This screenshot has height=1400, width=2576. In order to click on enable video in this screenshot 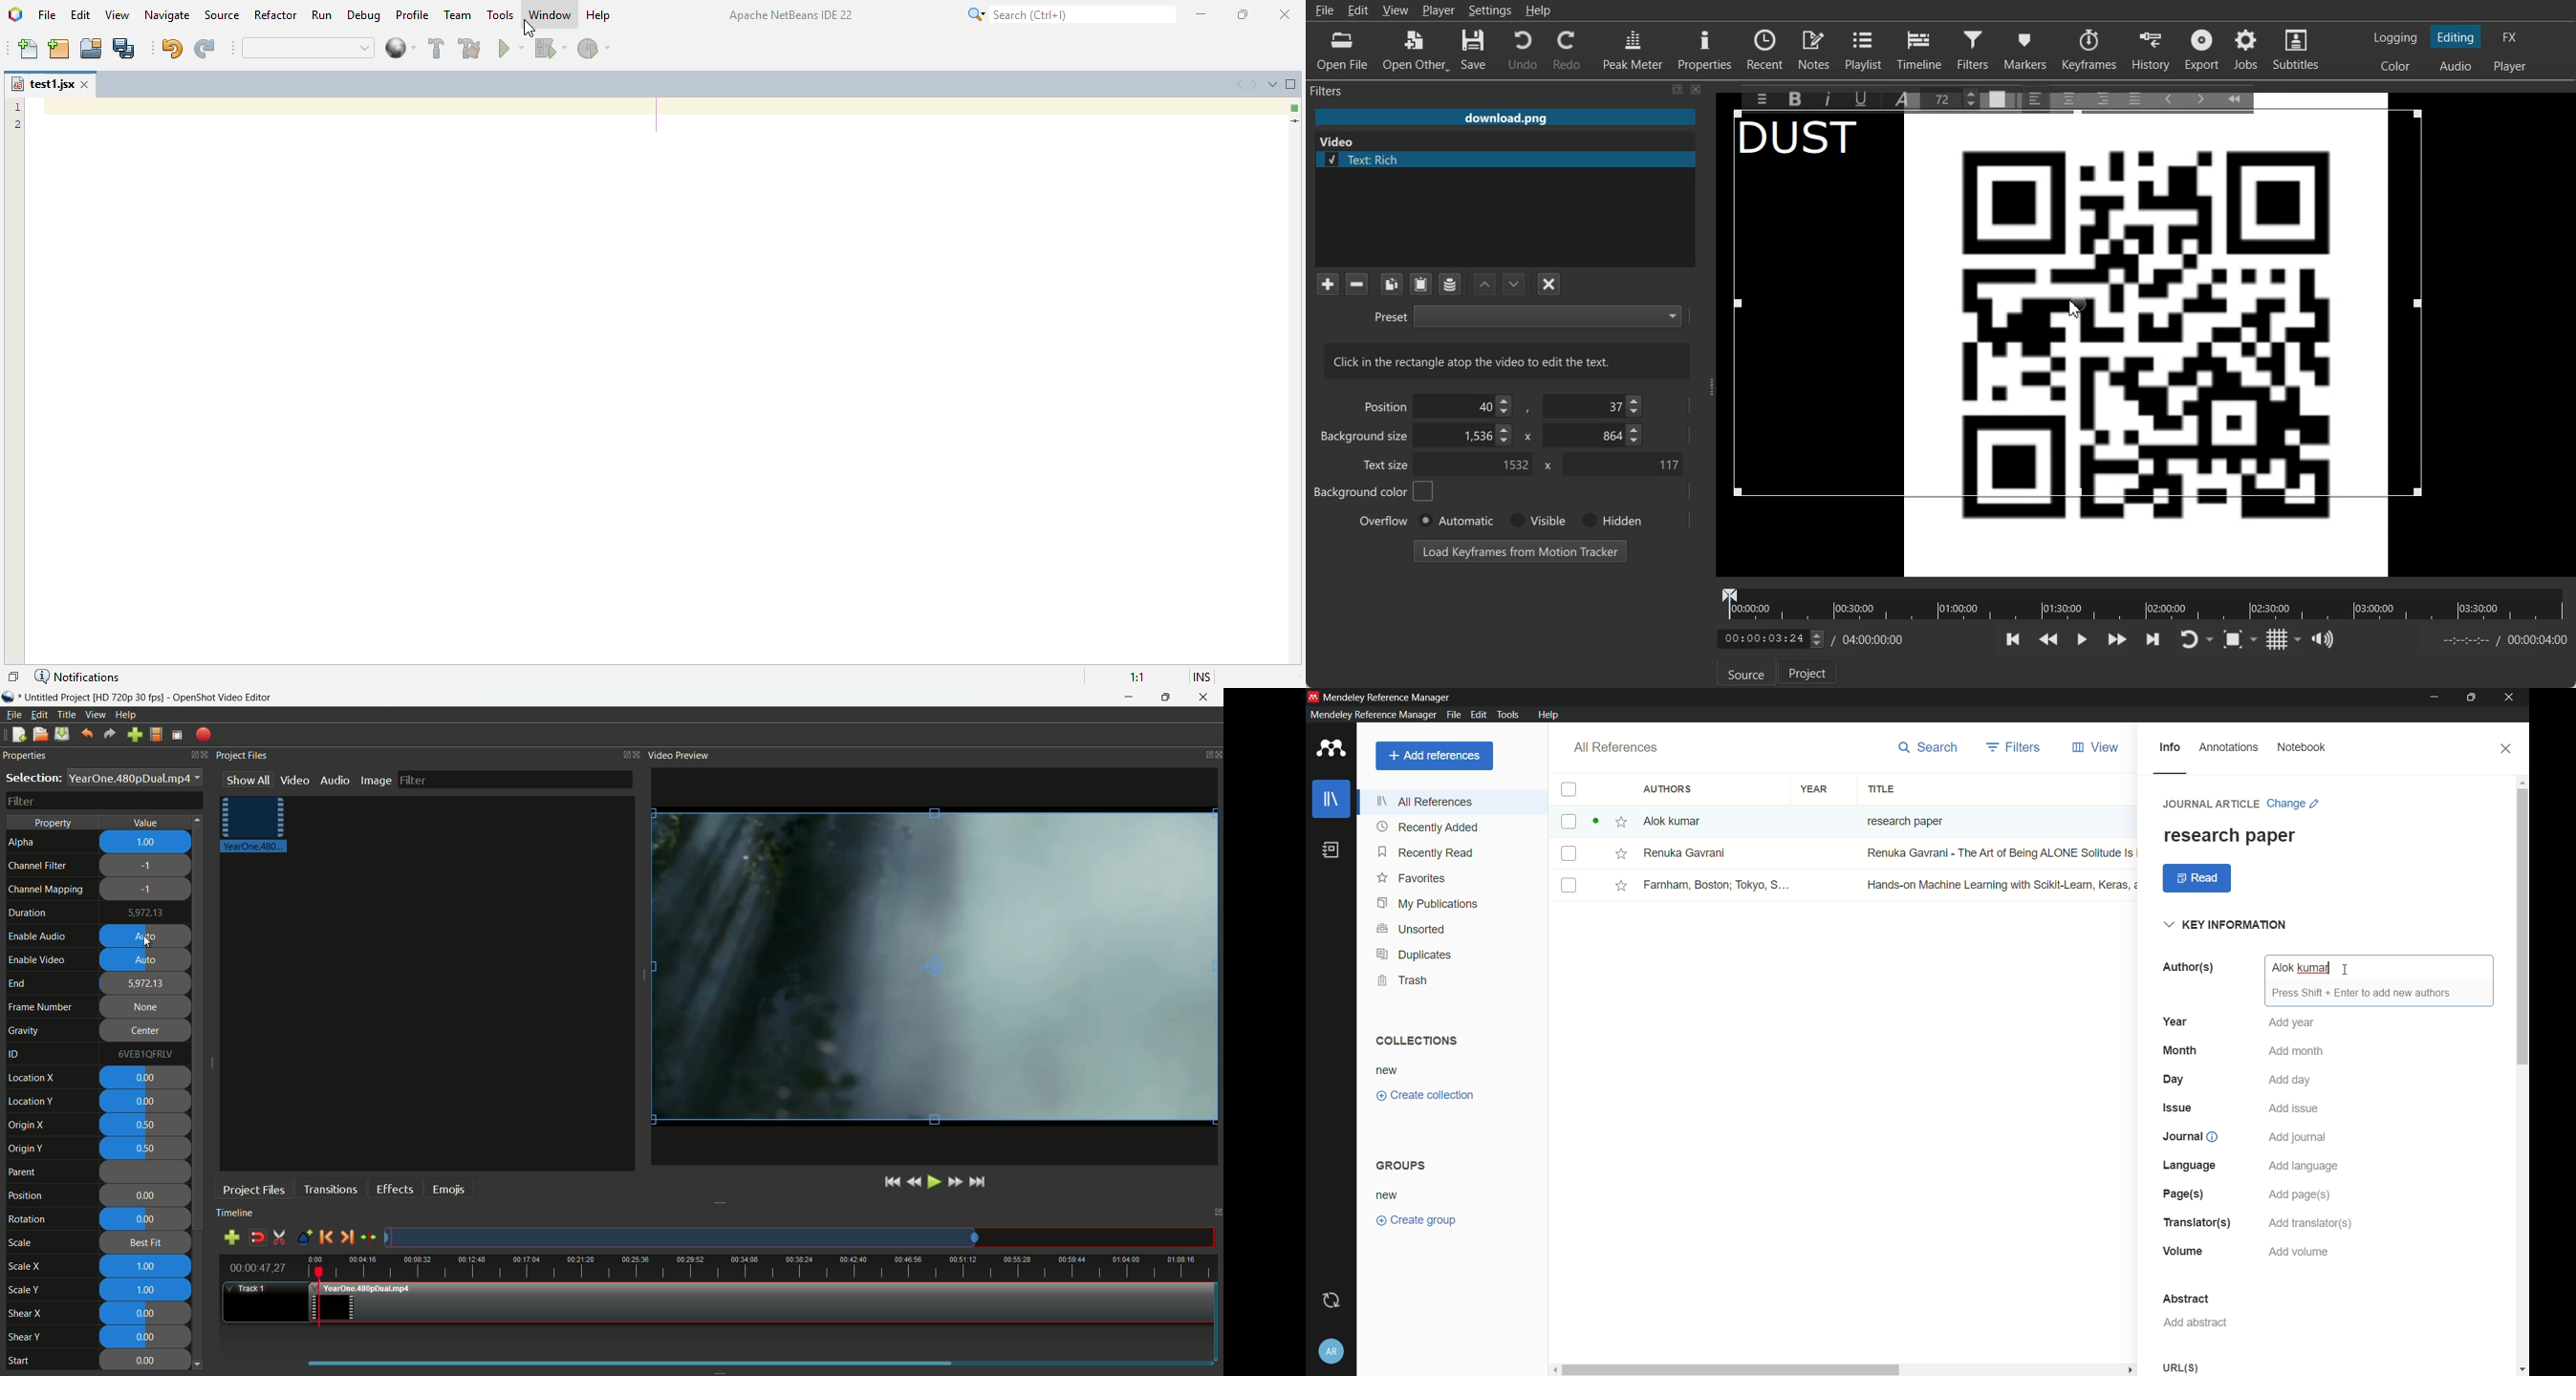, I will do `click(37, 960)`.